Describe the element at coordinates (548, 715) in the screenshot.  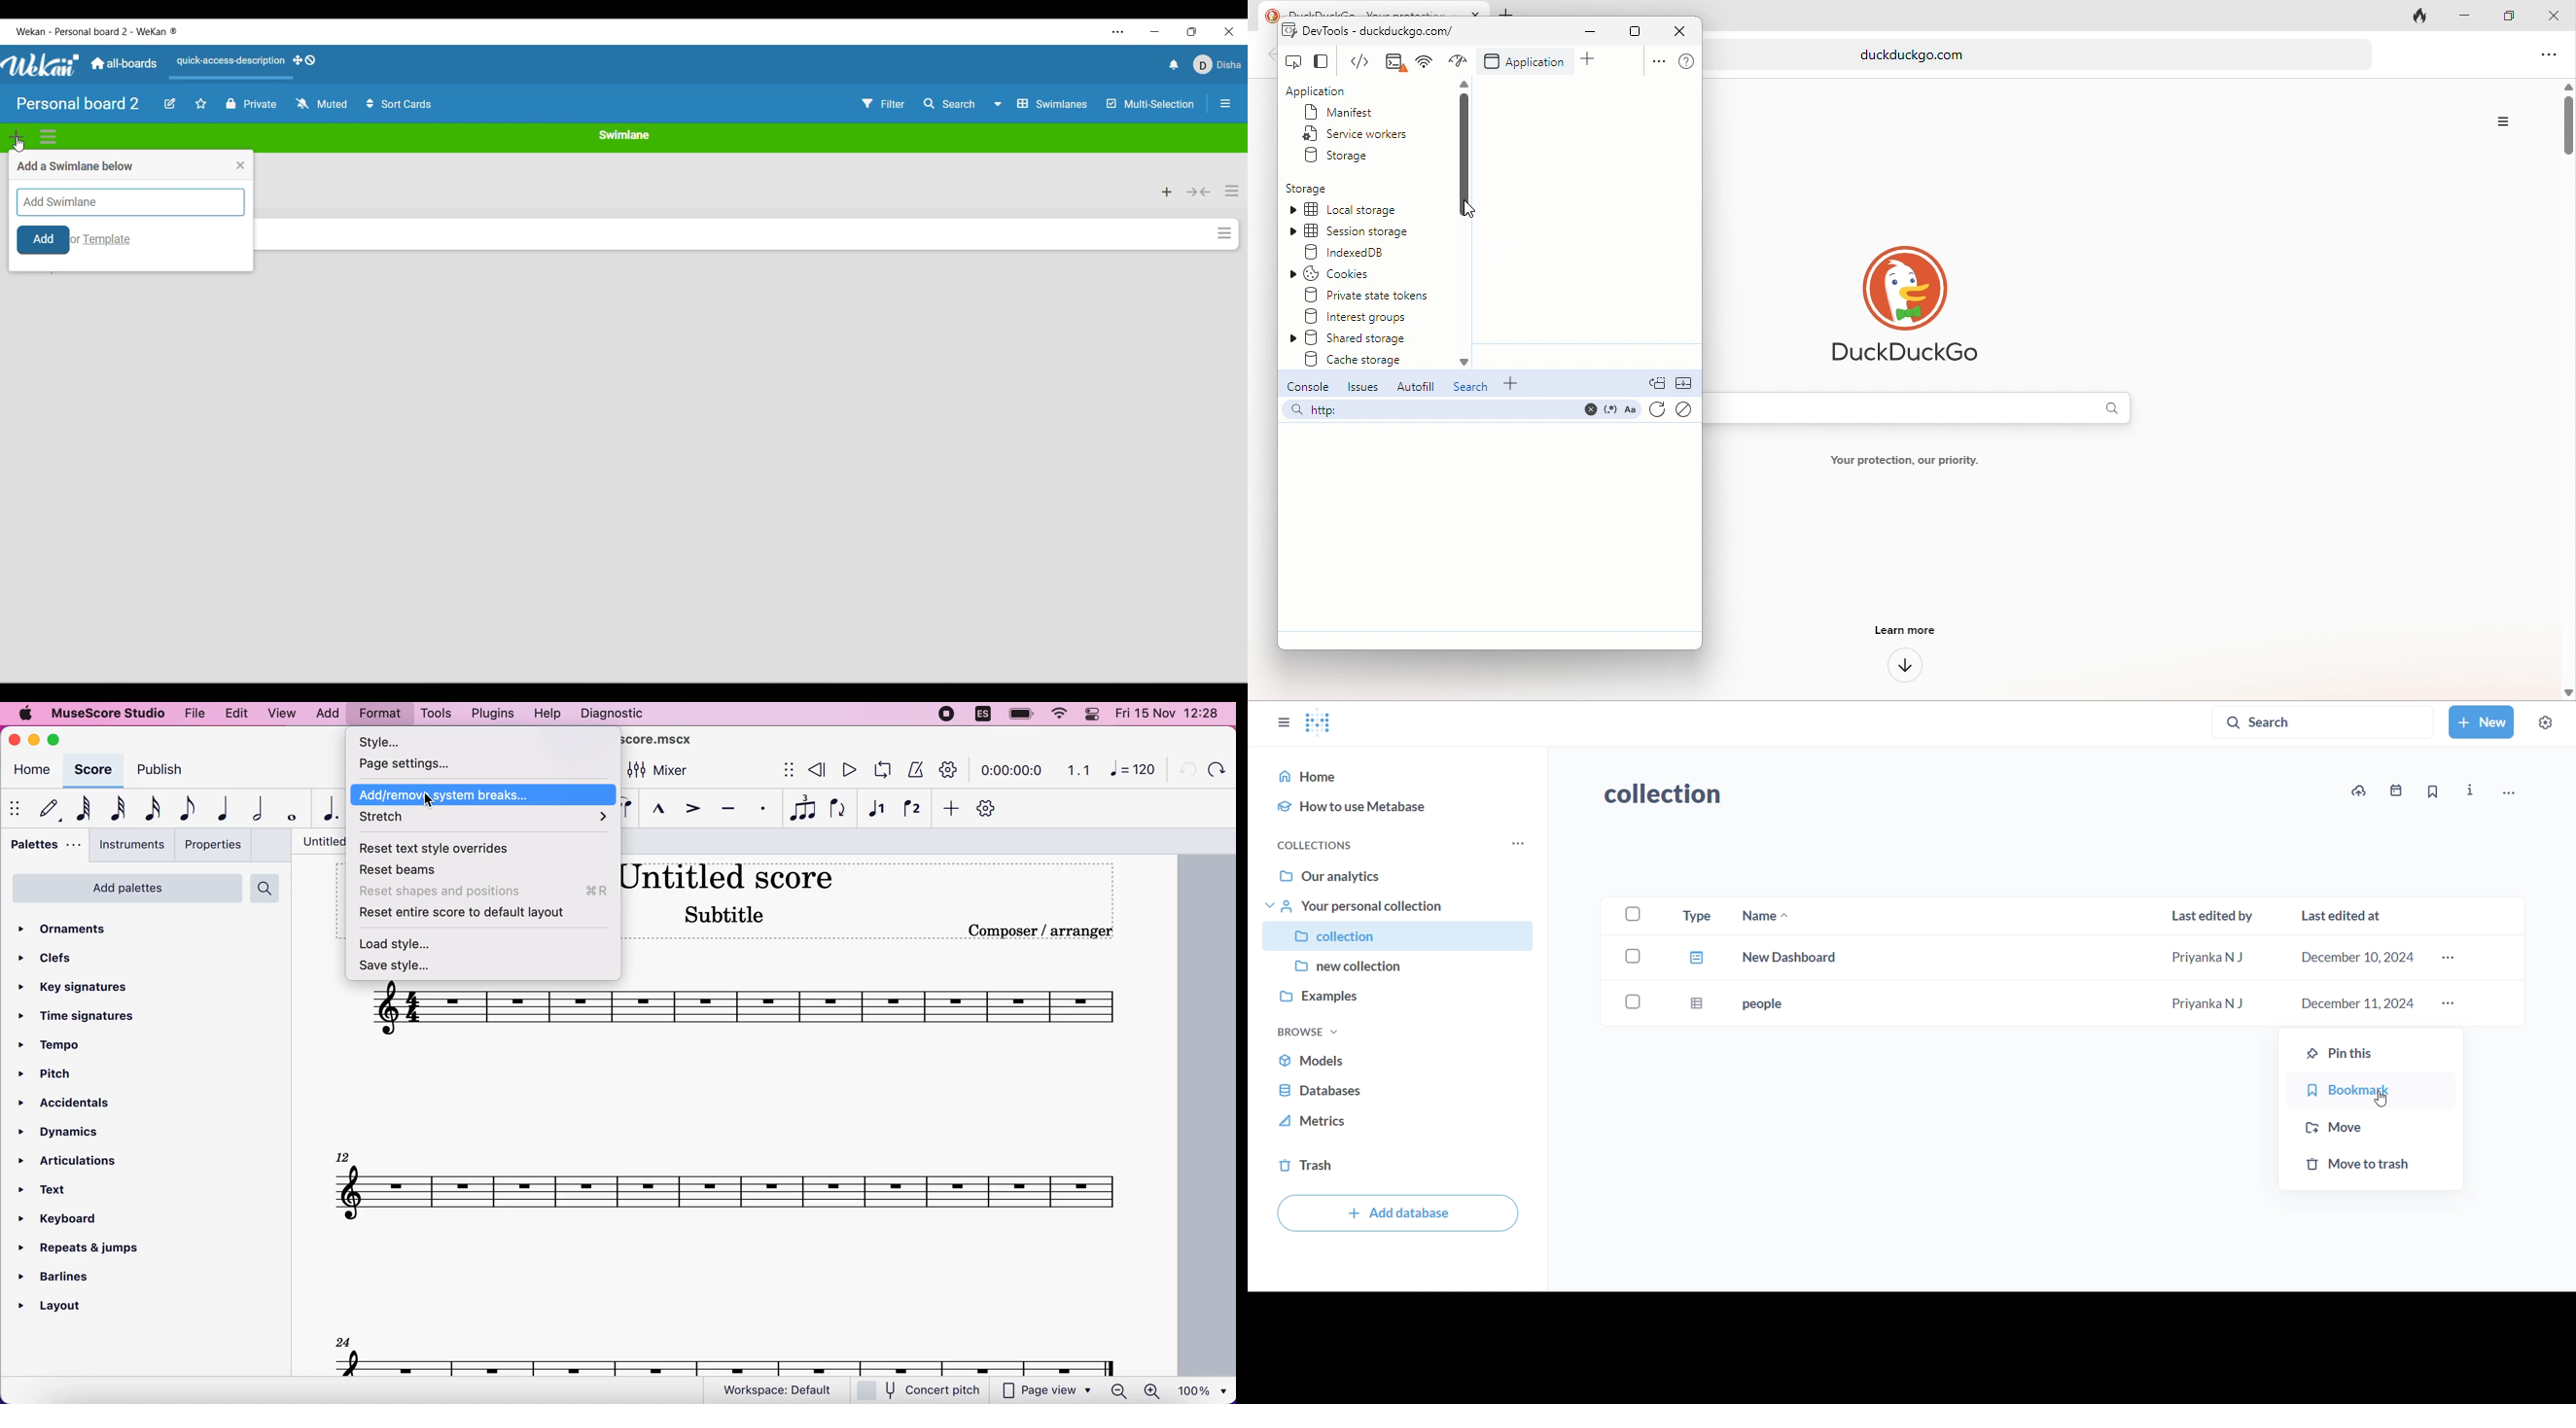
I see `help` at that location.